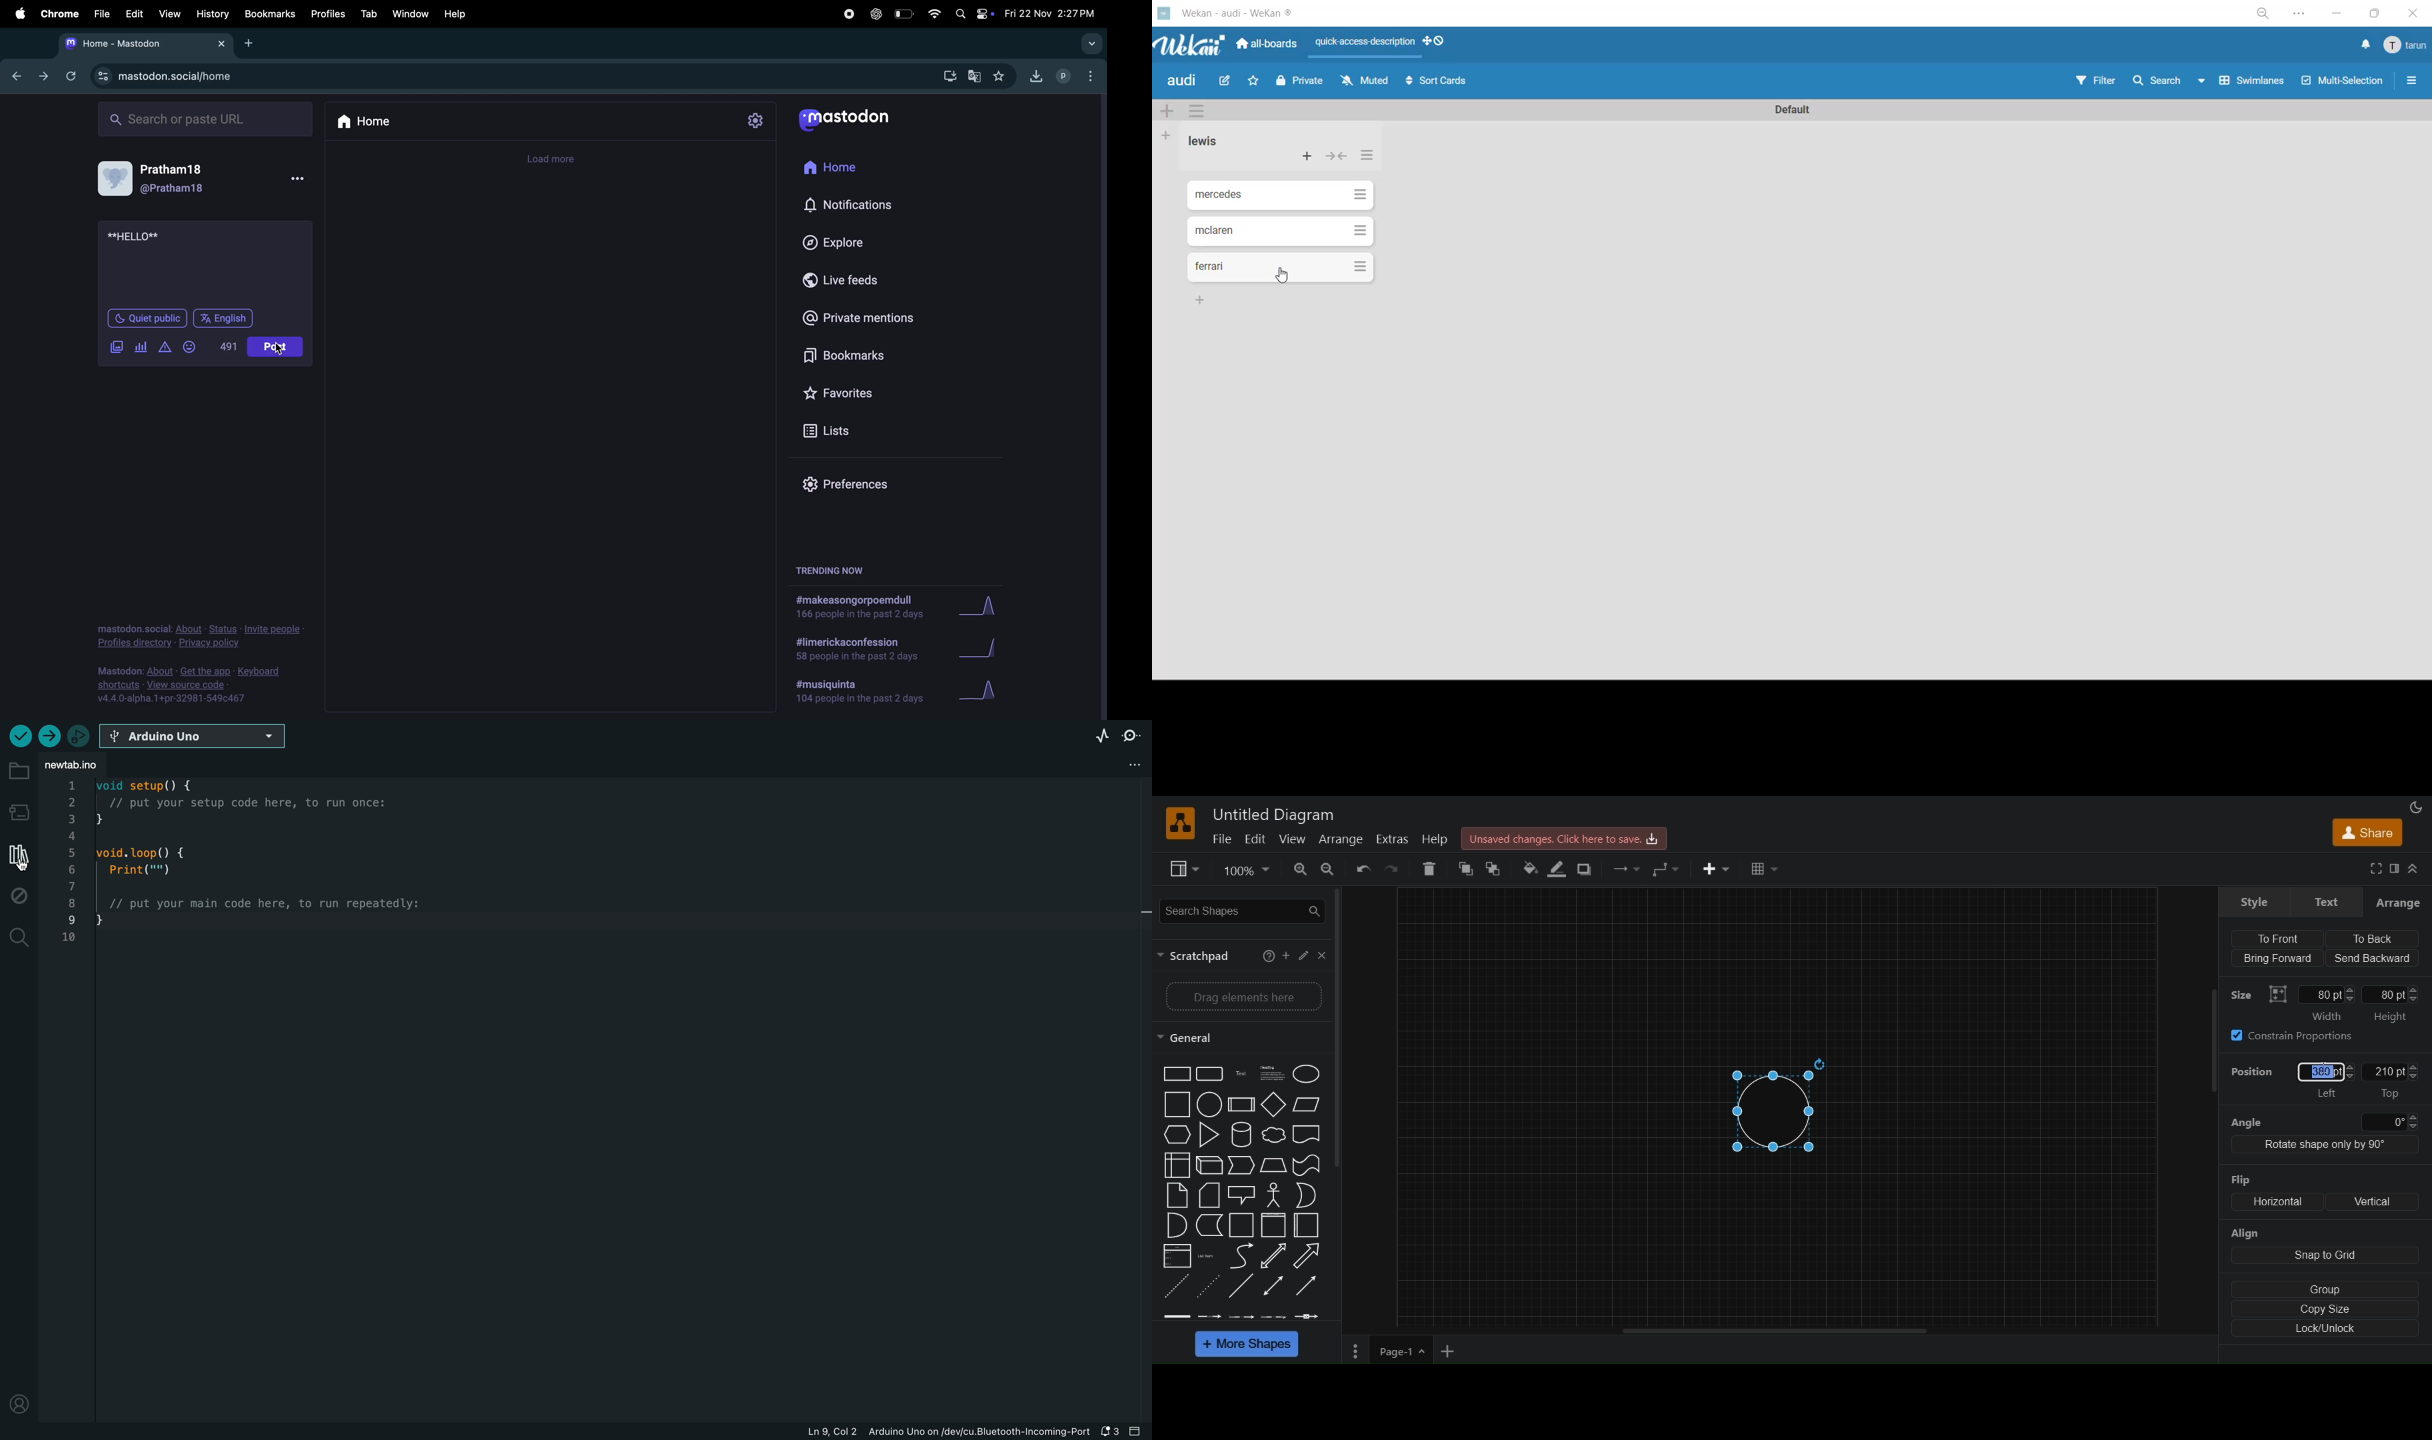 This screenshot has height=1456, width=2436. I want to click on search, so click(2170, 80).